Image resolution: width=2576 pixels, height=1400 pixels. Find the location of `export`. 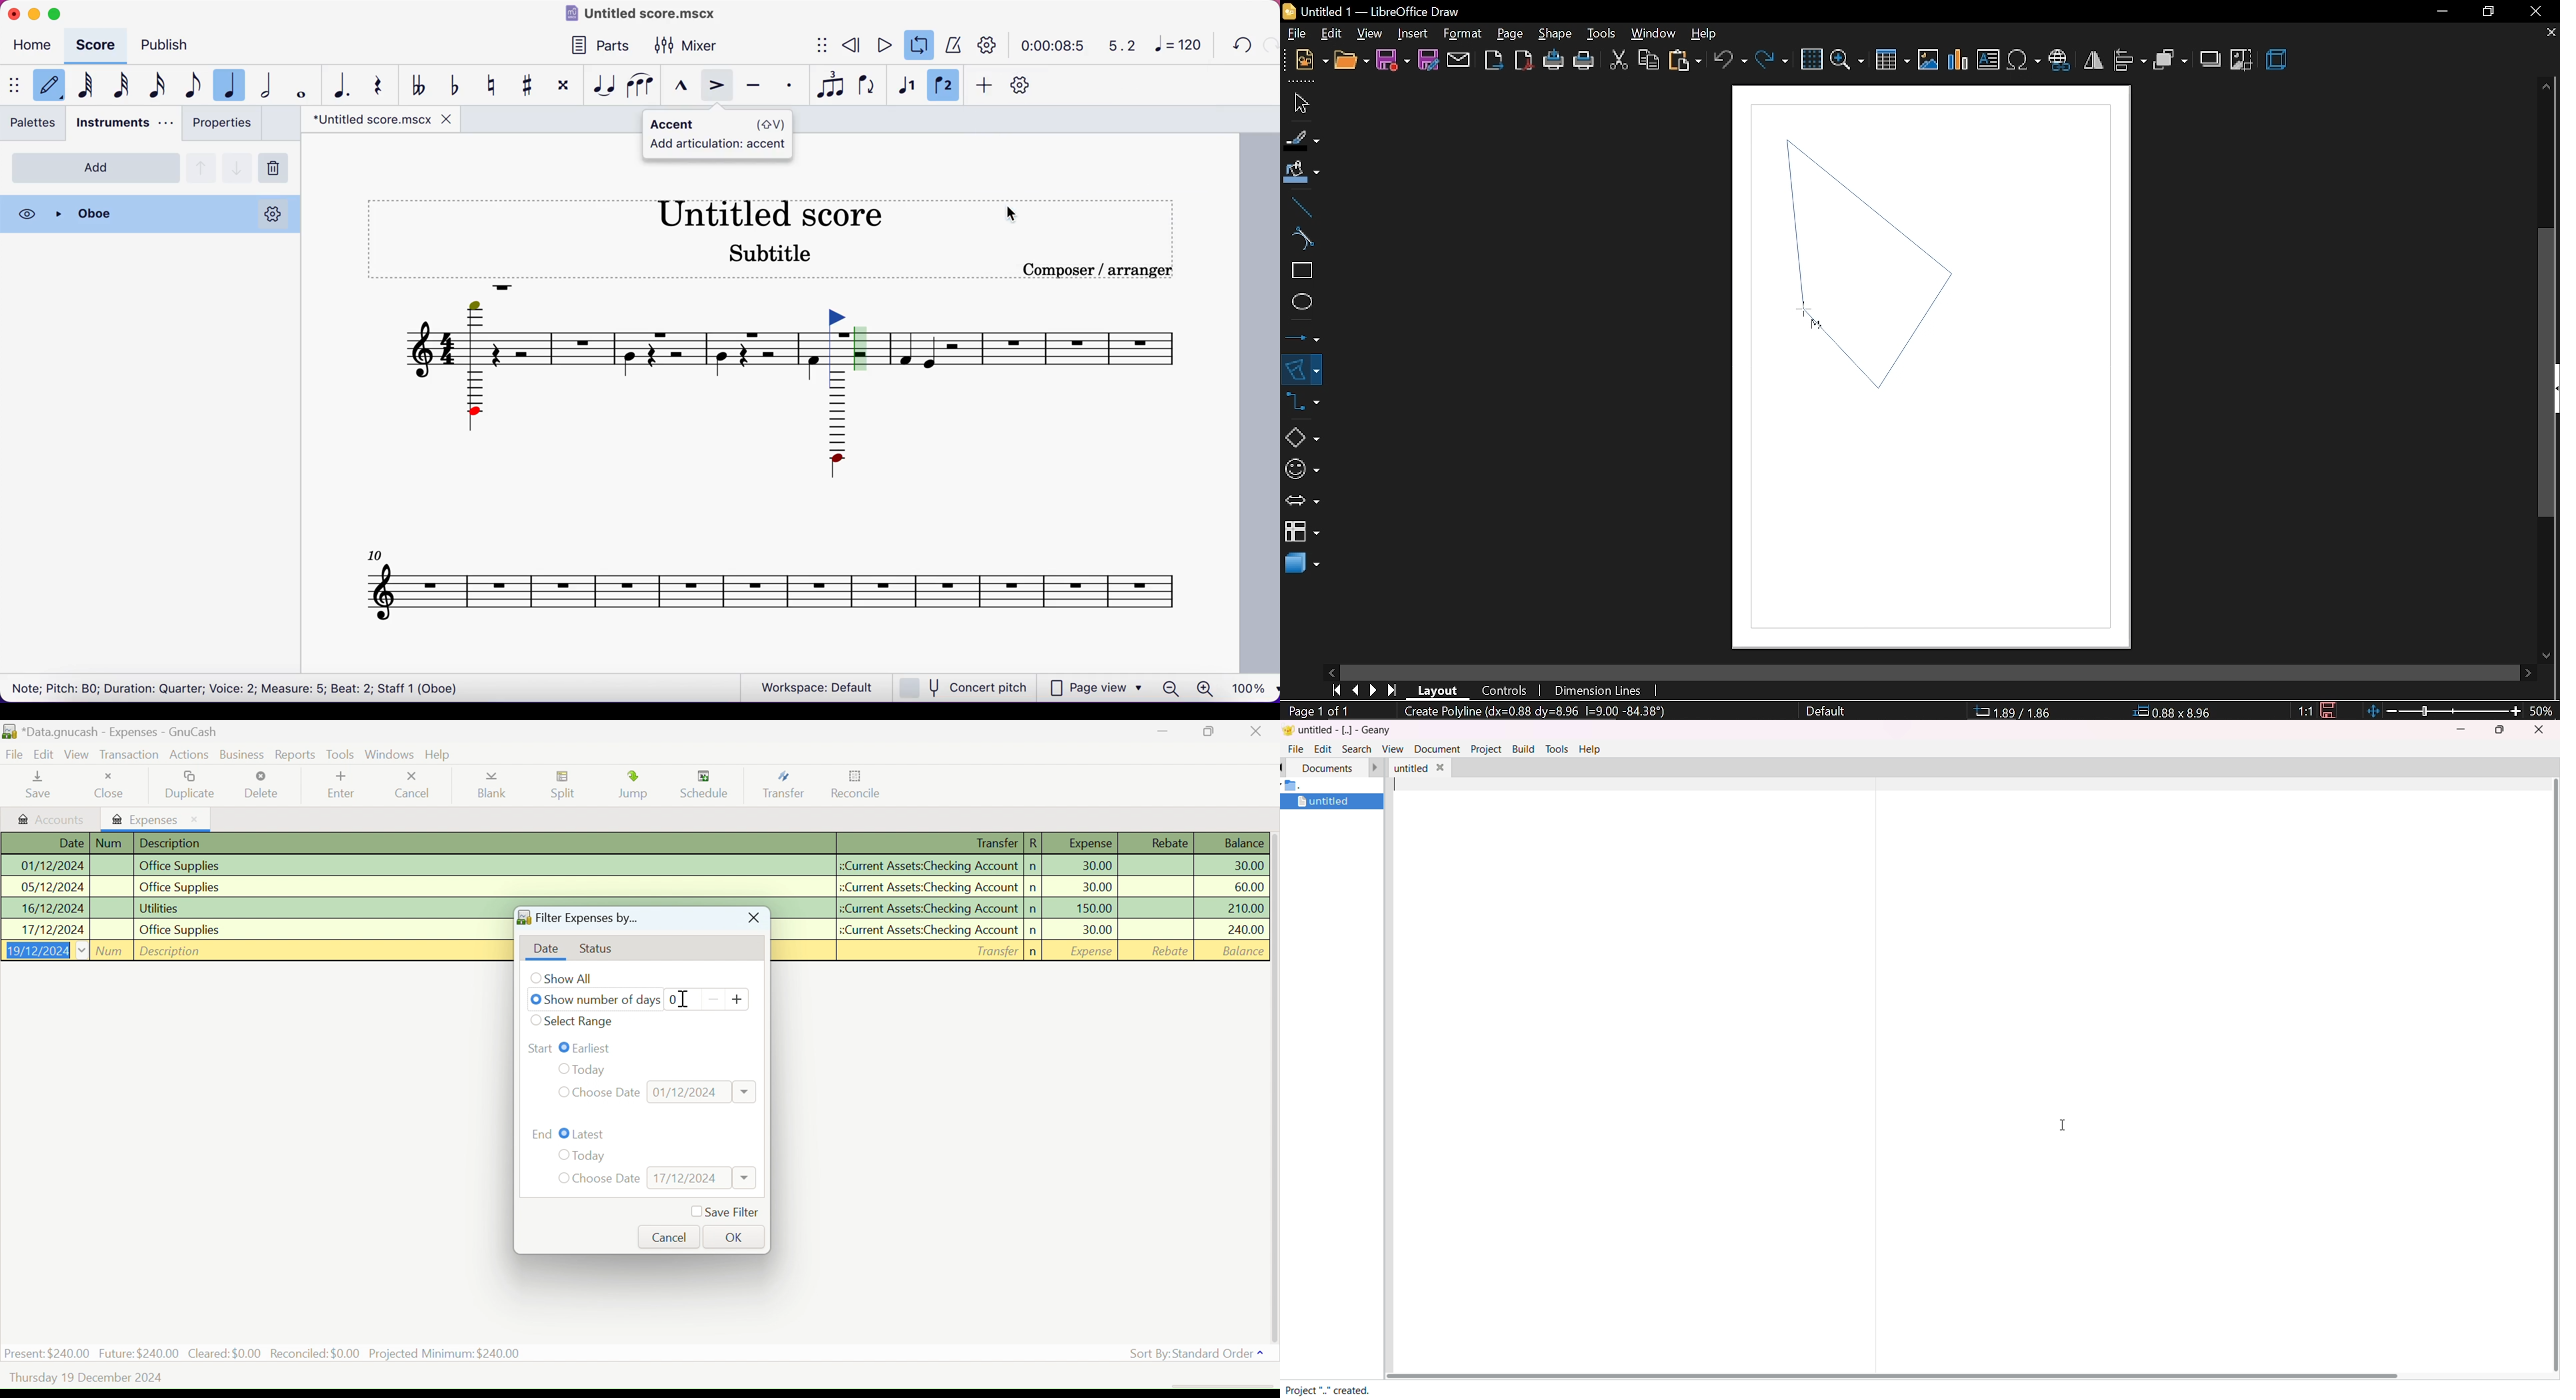

export is located at coordinates (1493, 59).